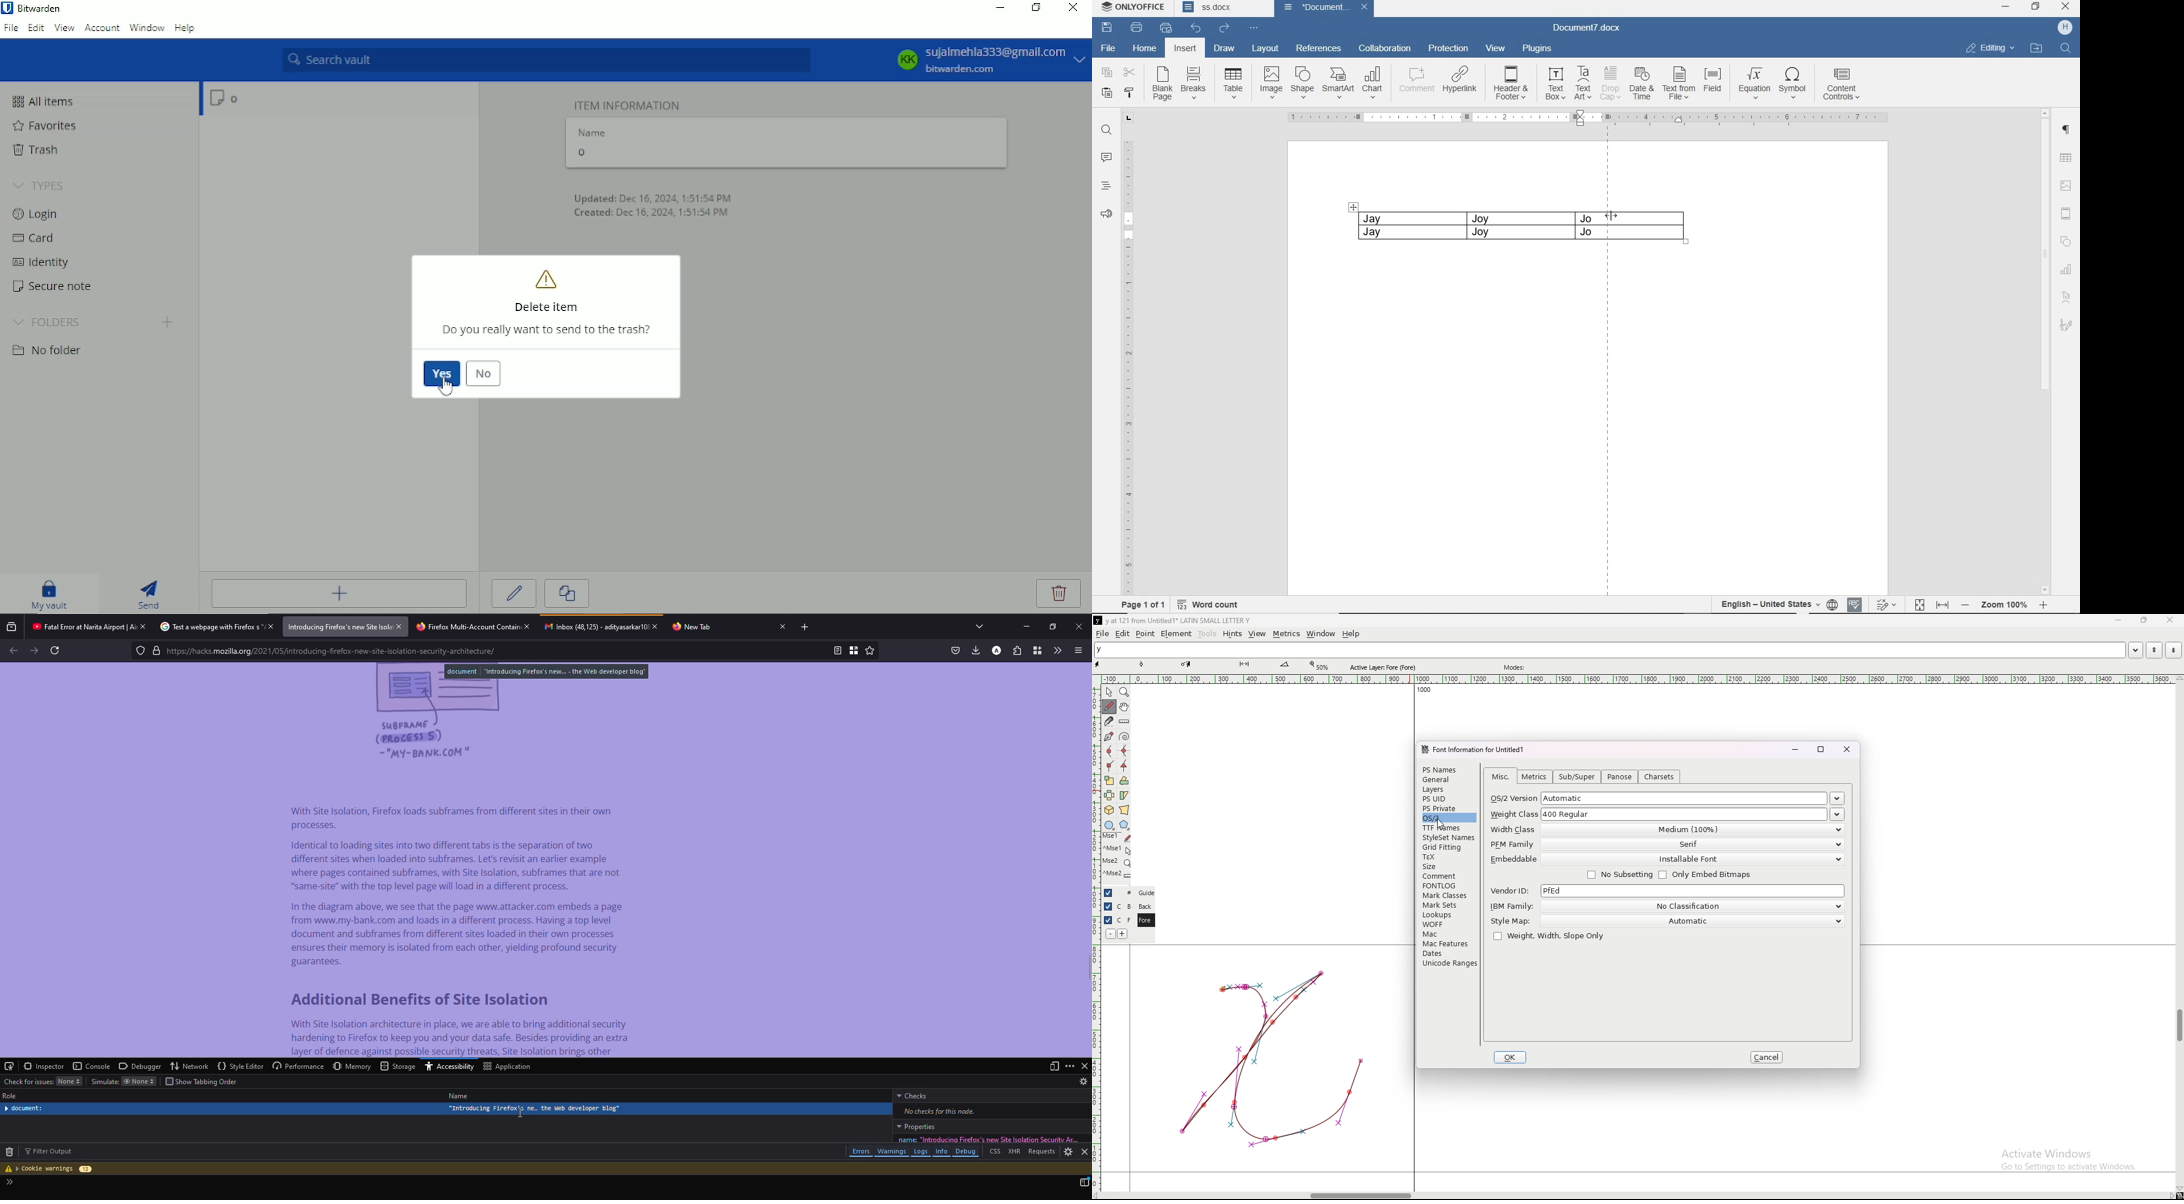 The width and height of the screenshot is (2184, 1204). I want to click on name, so click(459, 1097).